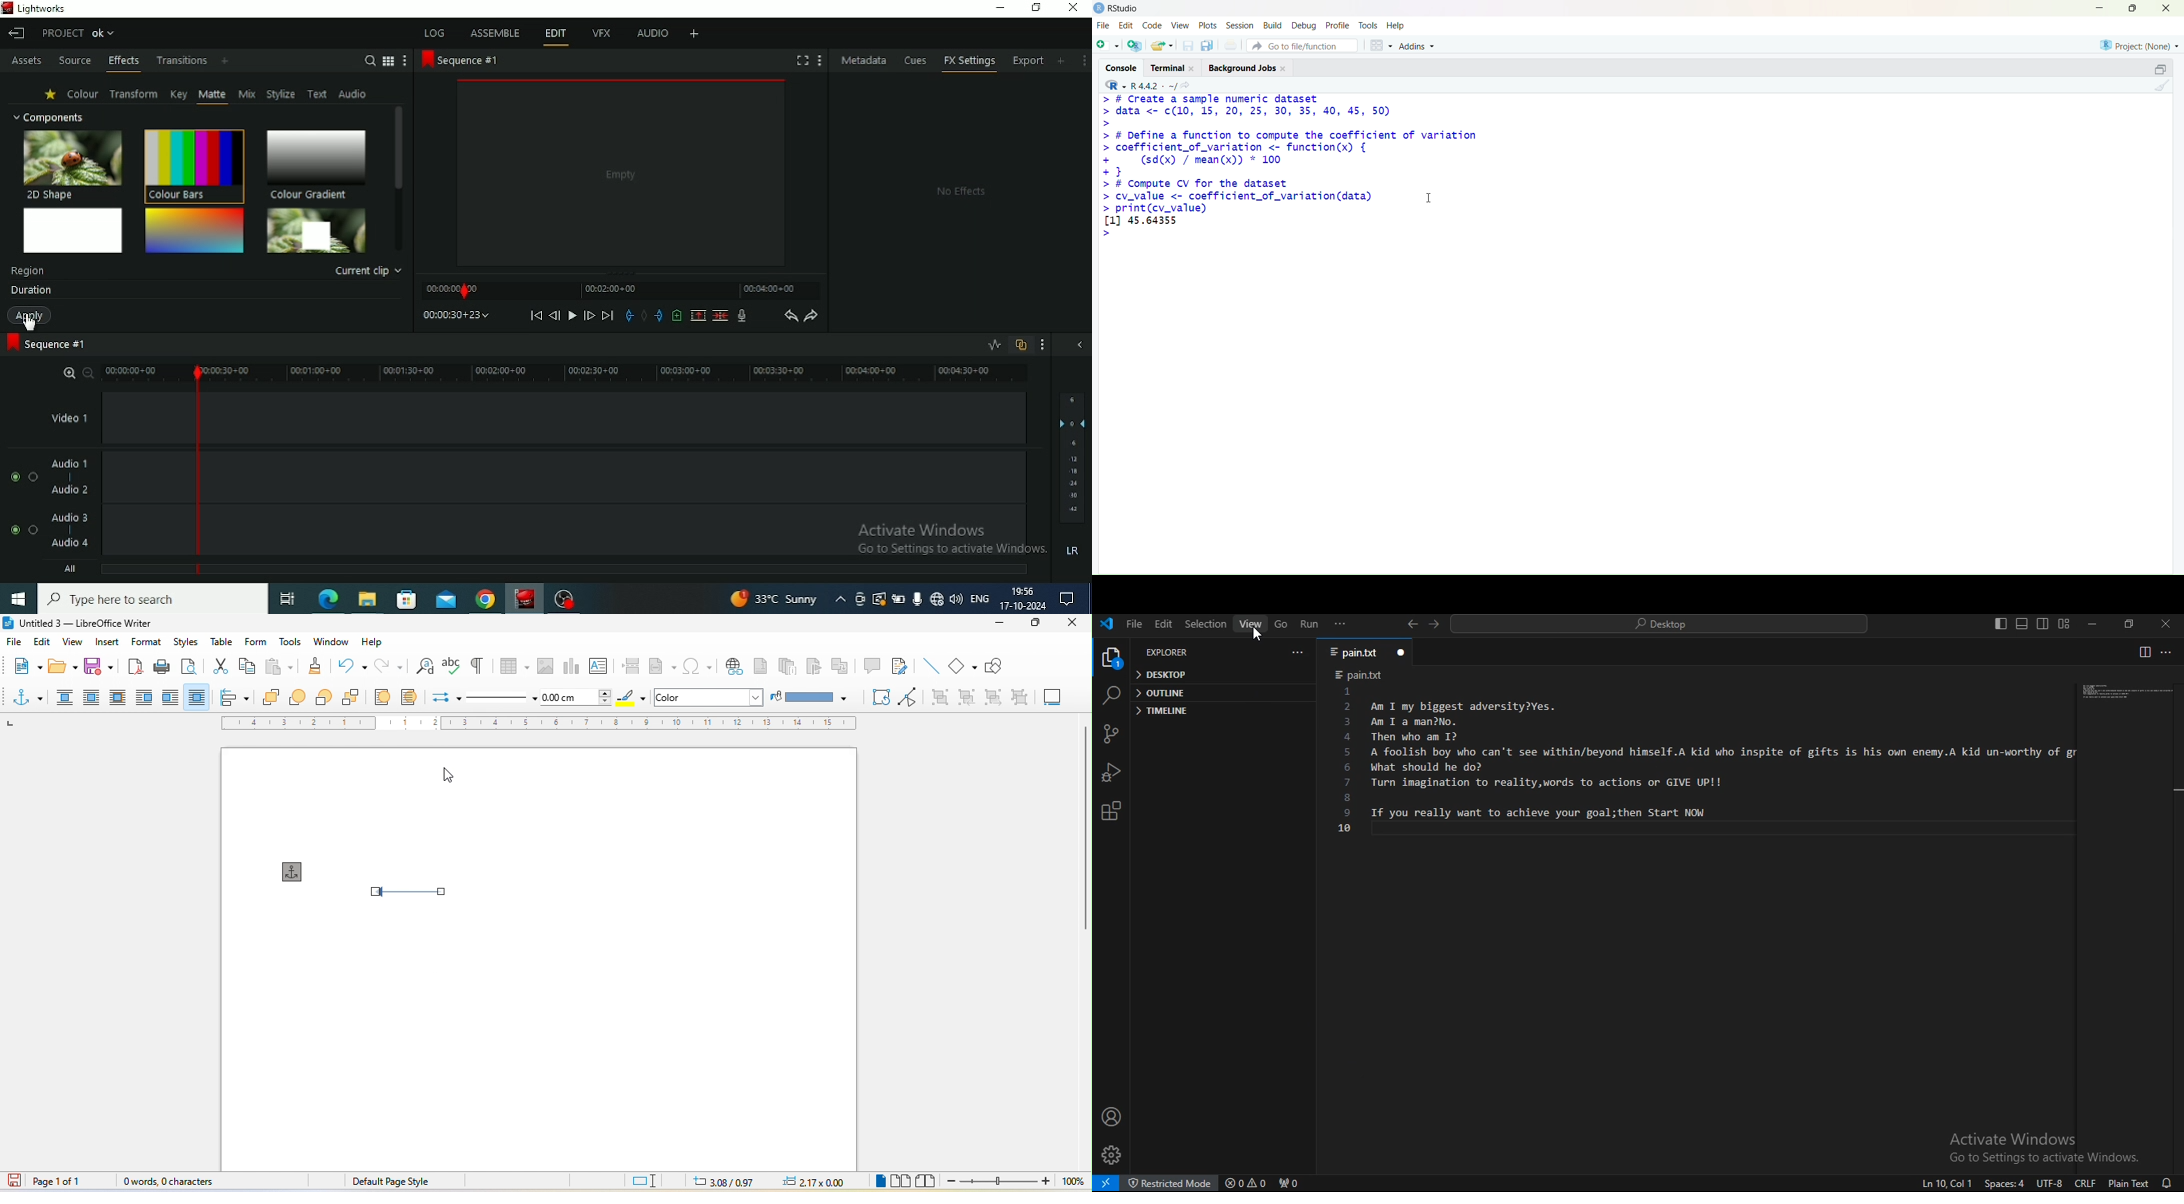  I want to click on code, so click(1152, 26).